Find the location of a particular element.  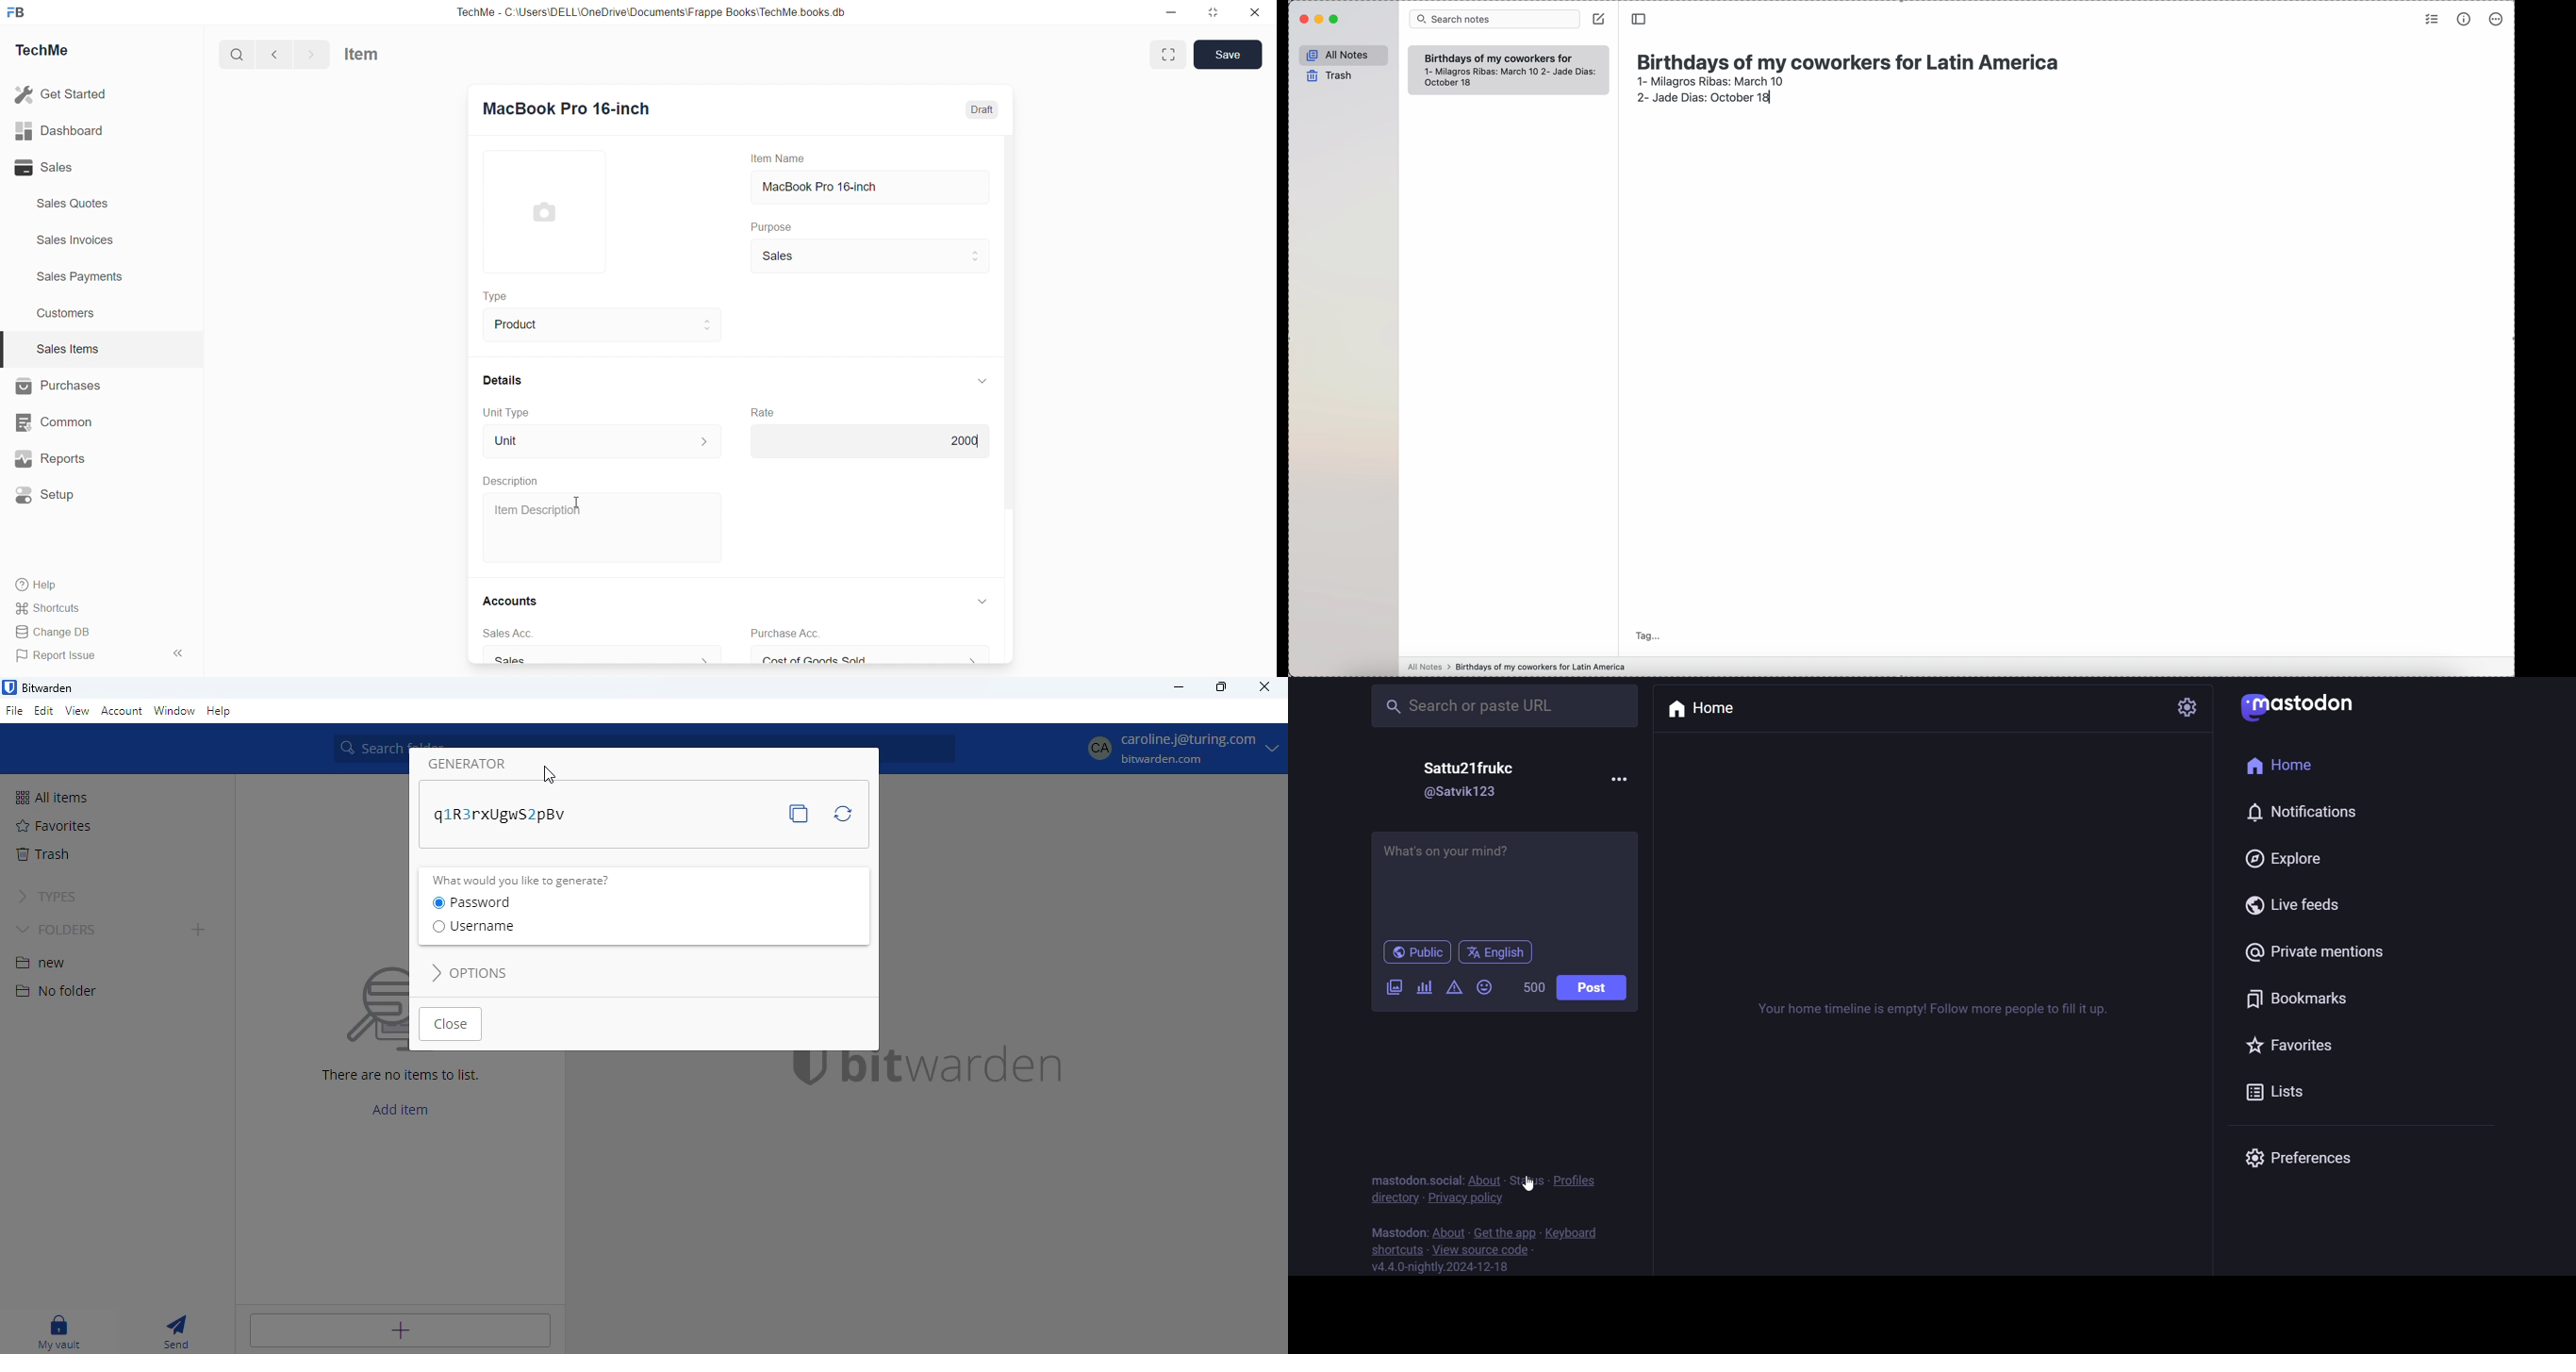

1- Milagros is located at coordinates (1710, 81).